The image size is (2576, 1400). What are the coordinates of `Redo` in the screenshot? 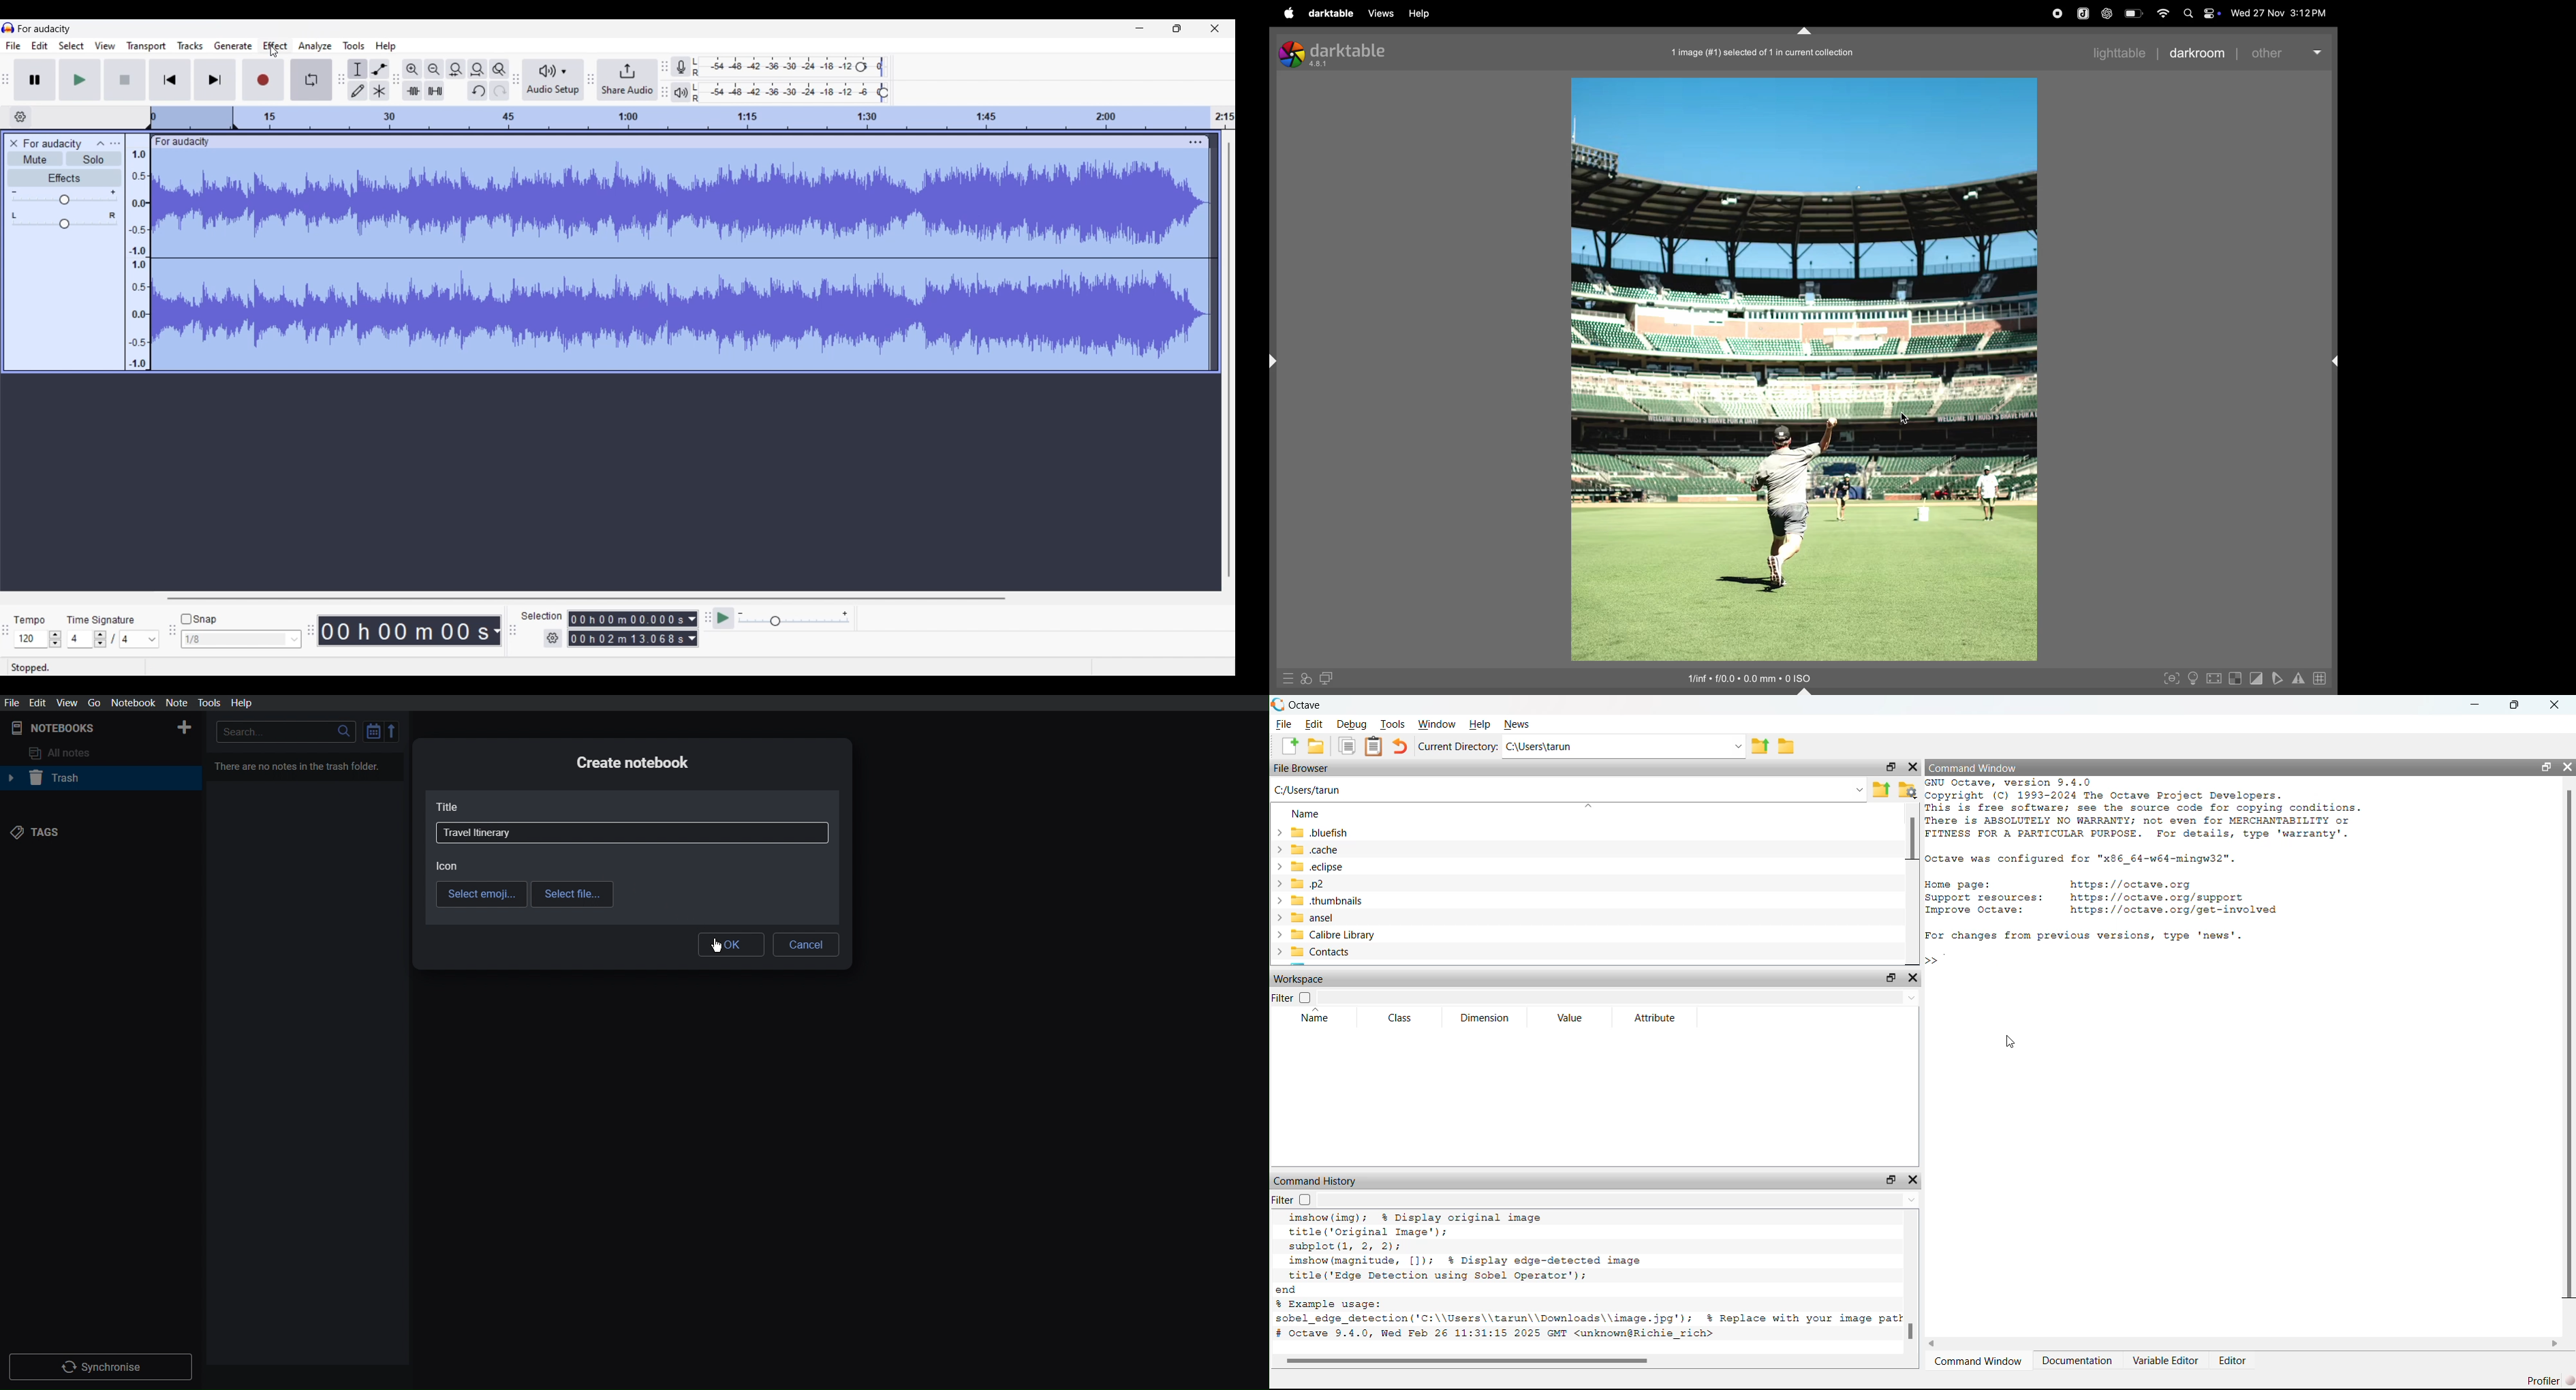 It's located at (499, 90).